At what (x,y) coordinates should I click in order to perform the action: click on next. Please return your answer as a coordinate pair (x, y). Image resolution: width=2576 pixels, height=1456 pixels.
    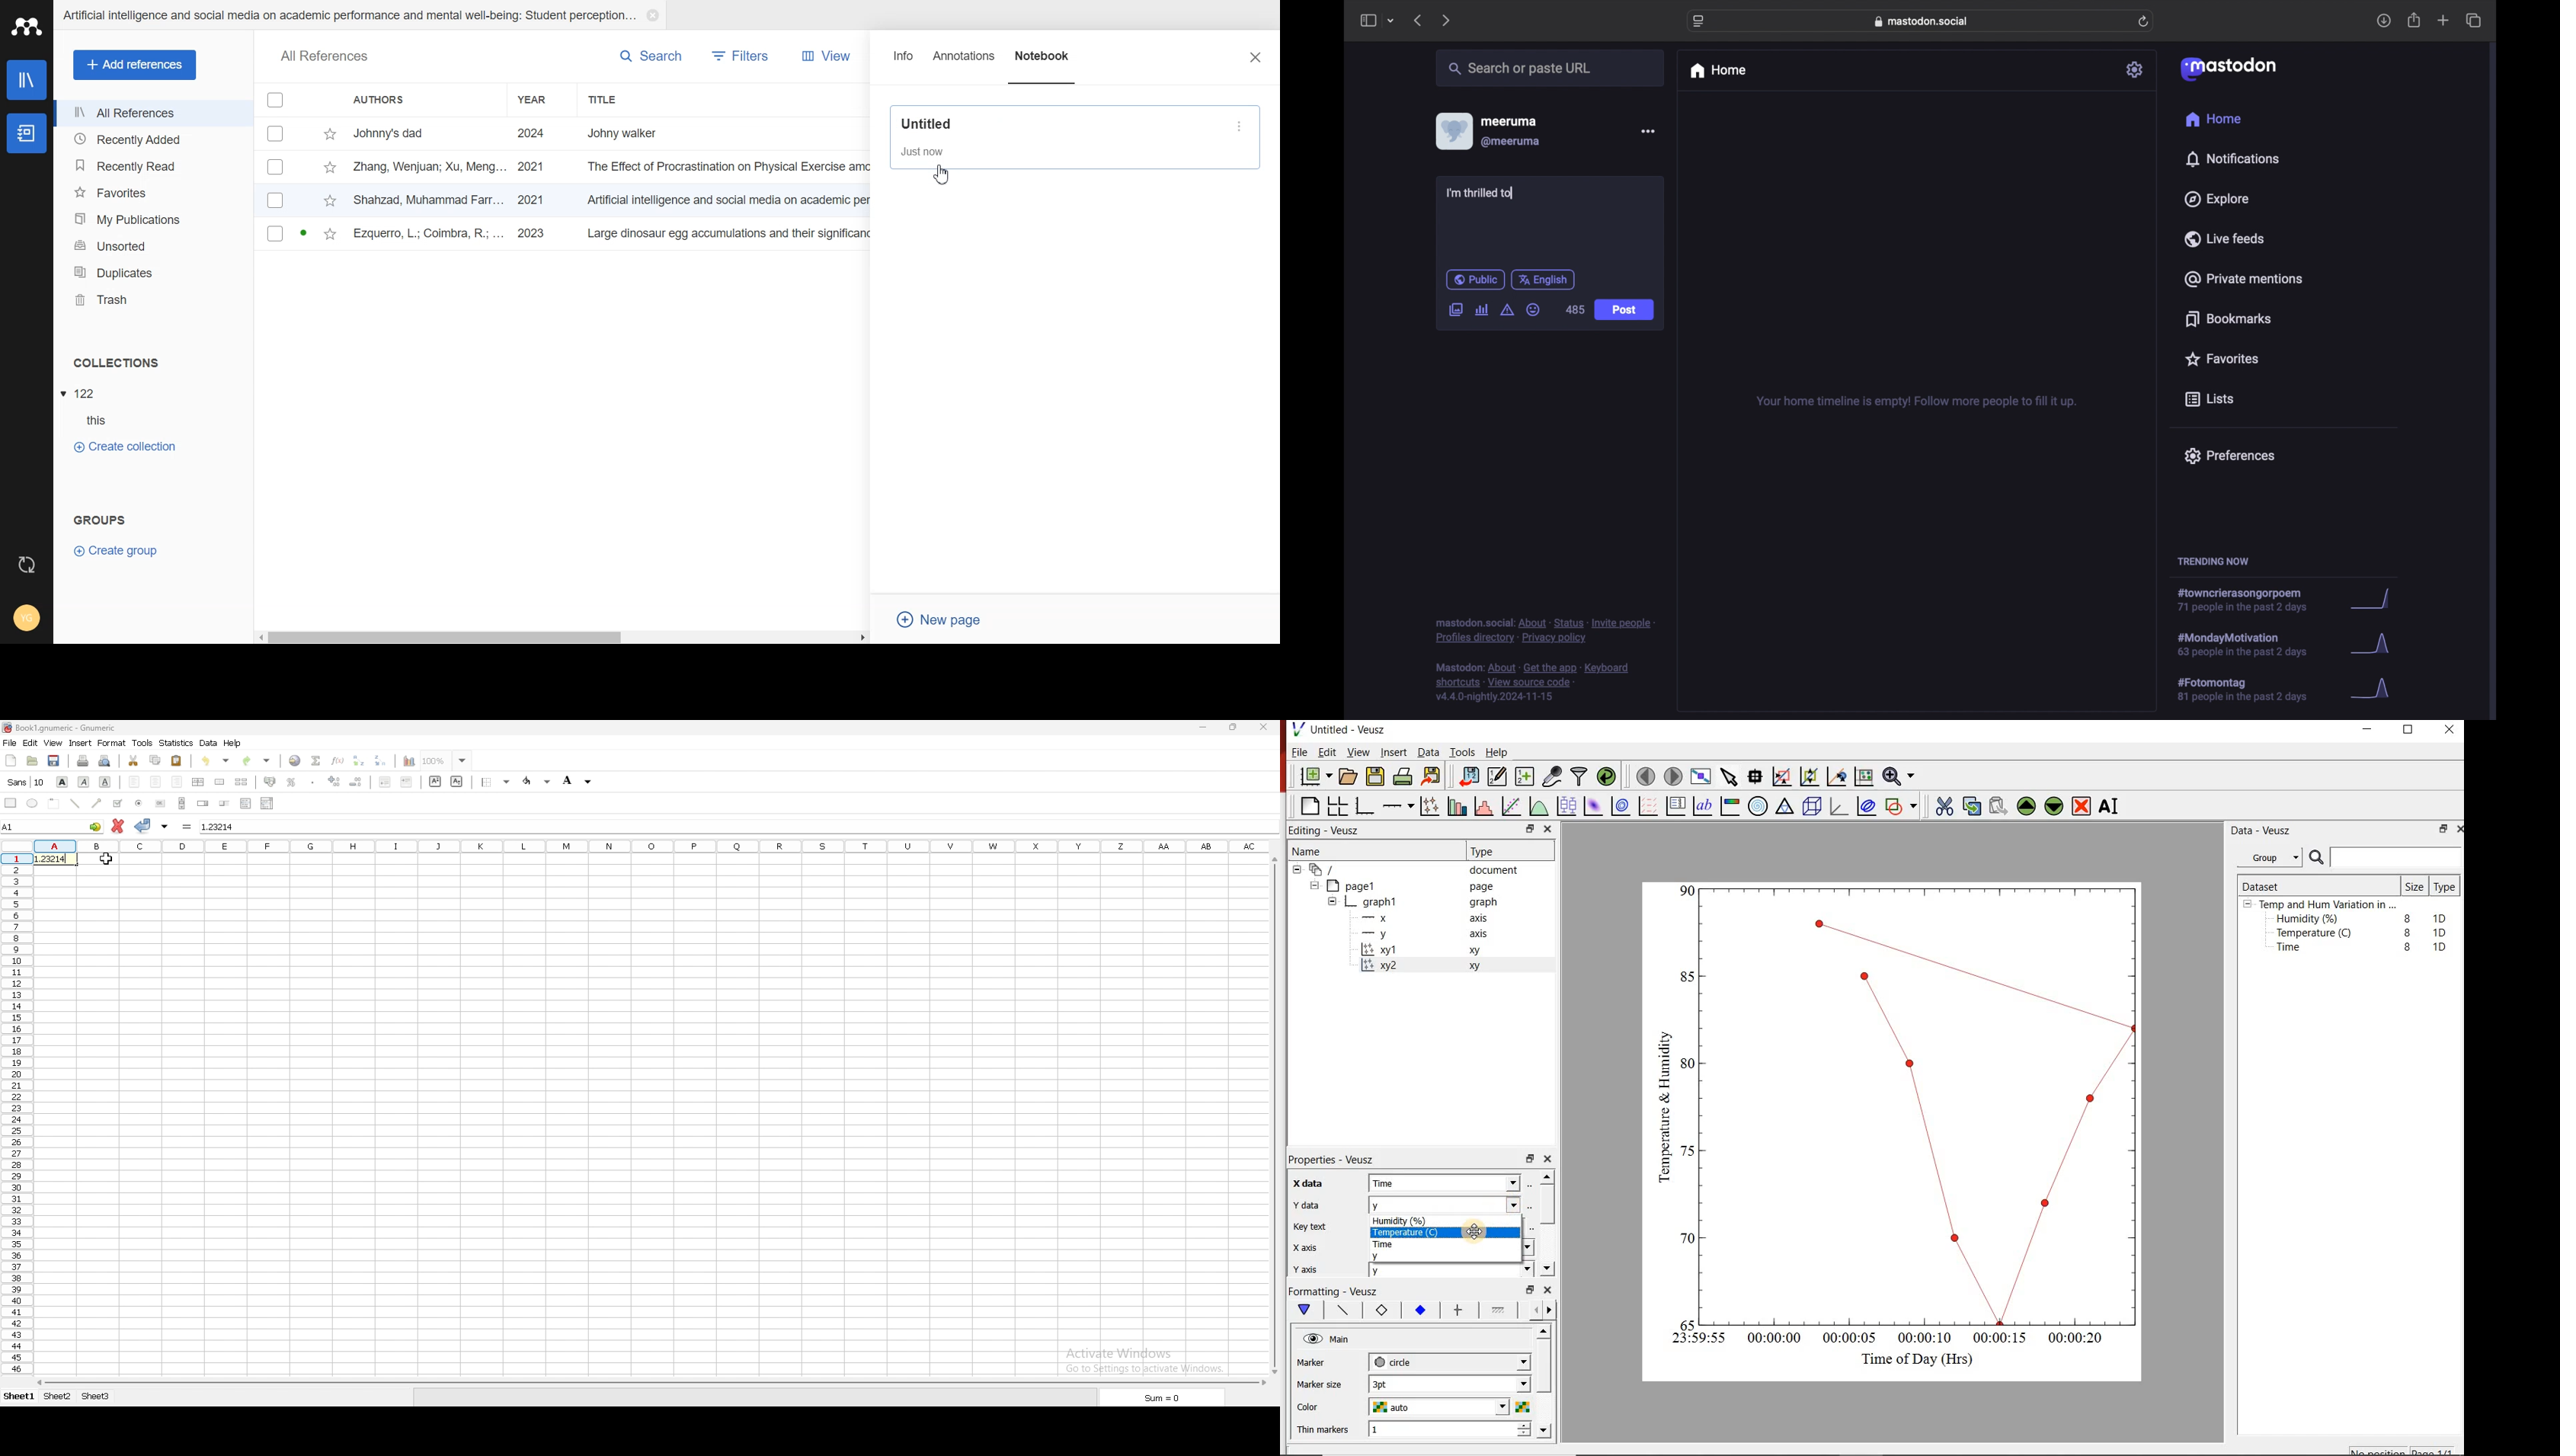
    Looking at the image, I should click on (1445, 21).